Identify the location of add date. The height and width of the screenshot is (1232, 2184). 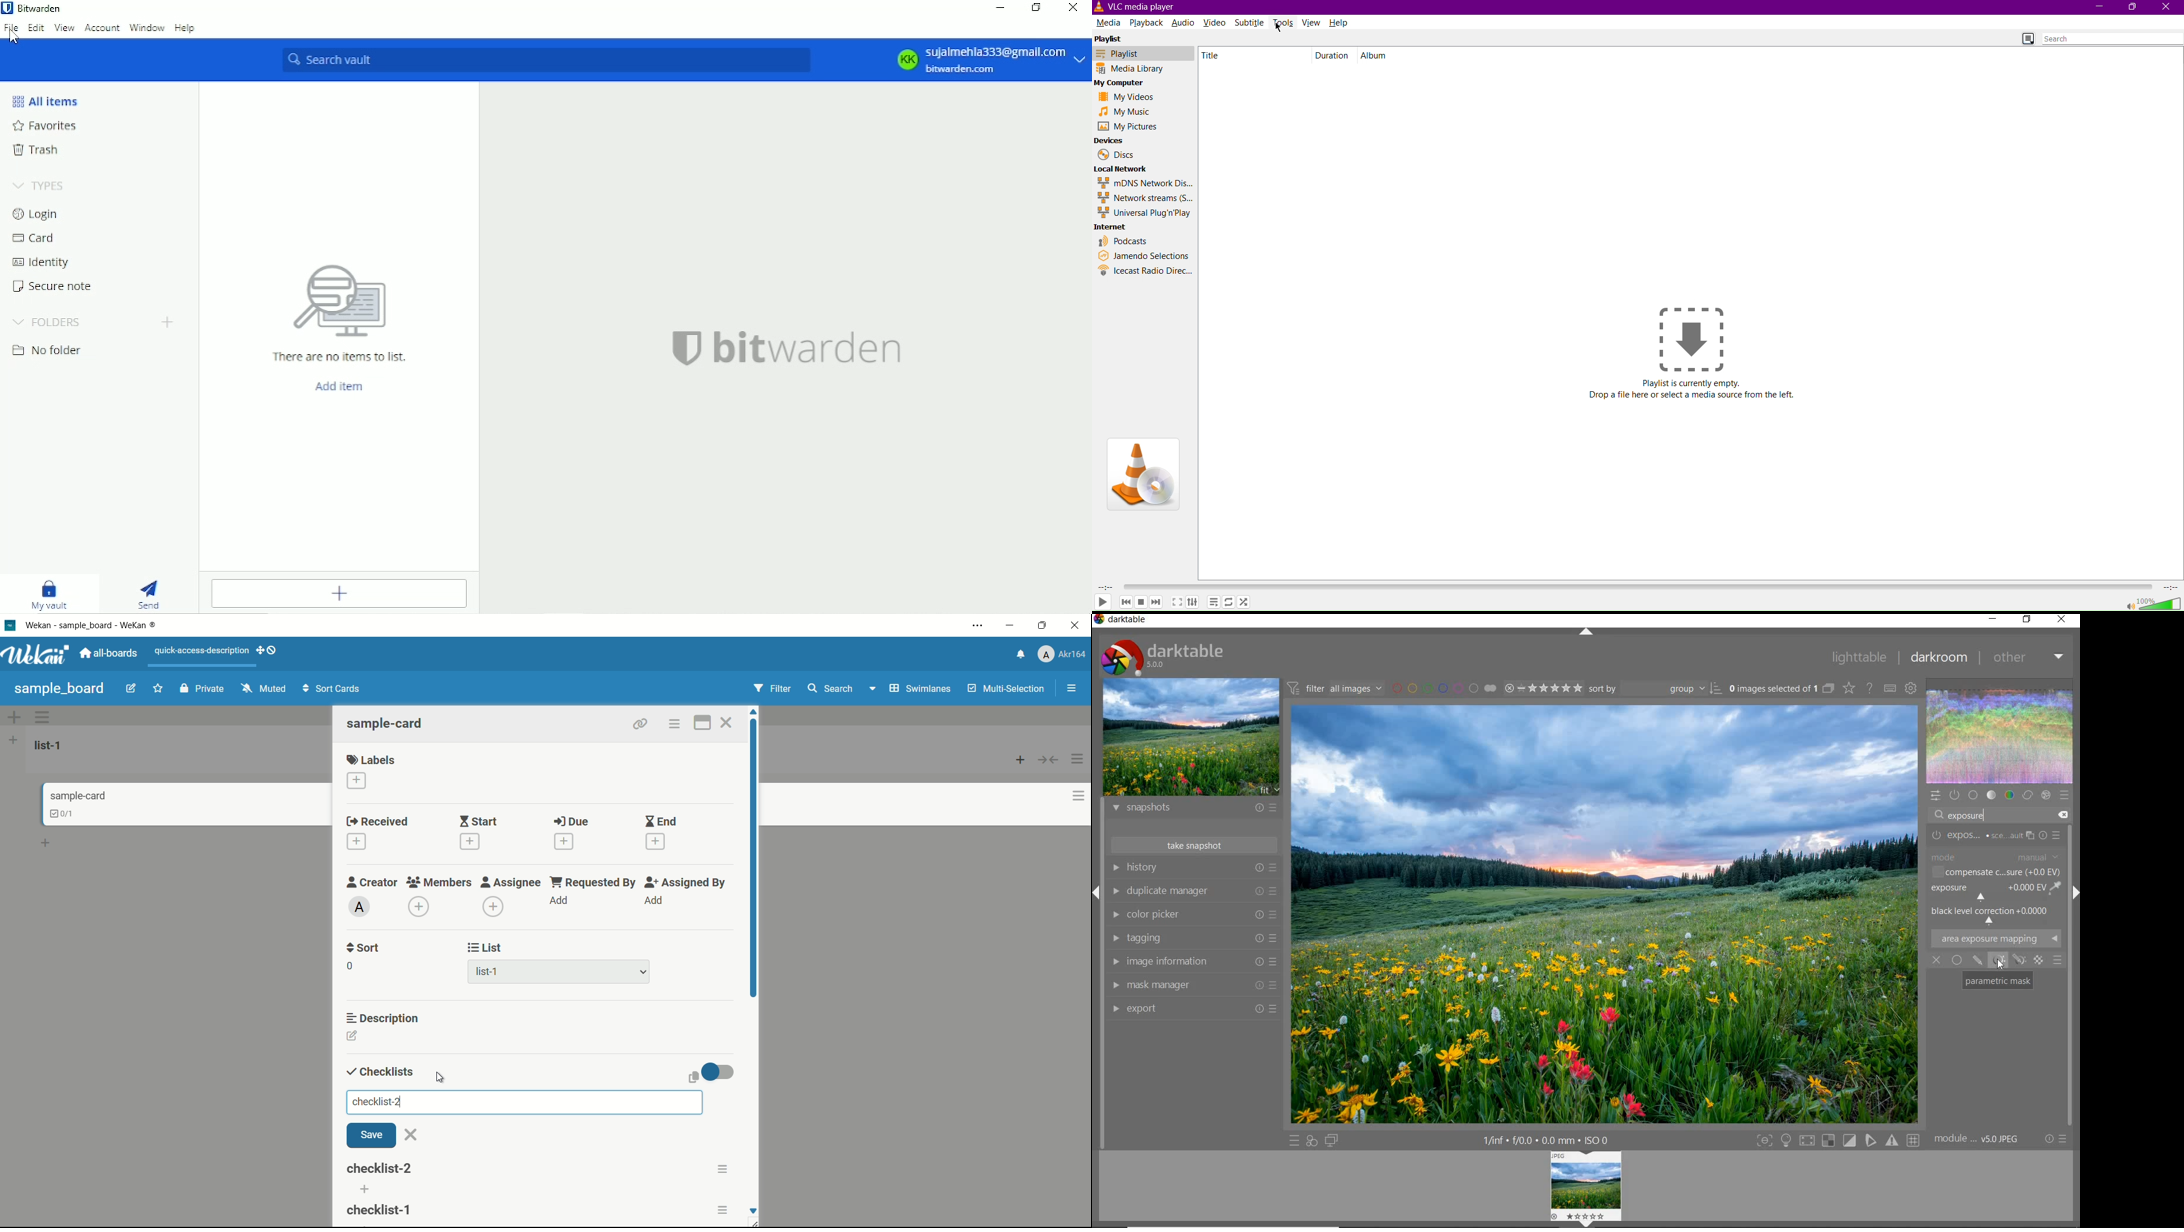
(356, 842).